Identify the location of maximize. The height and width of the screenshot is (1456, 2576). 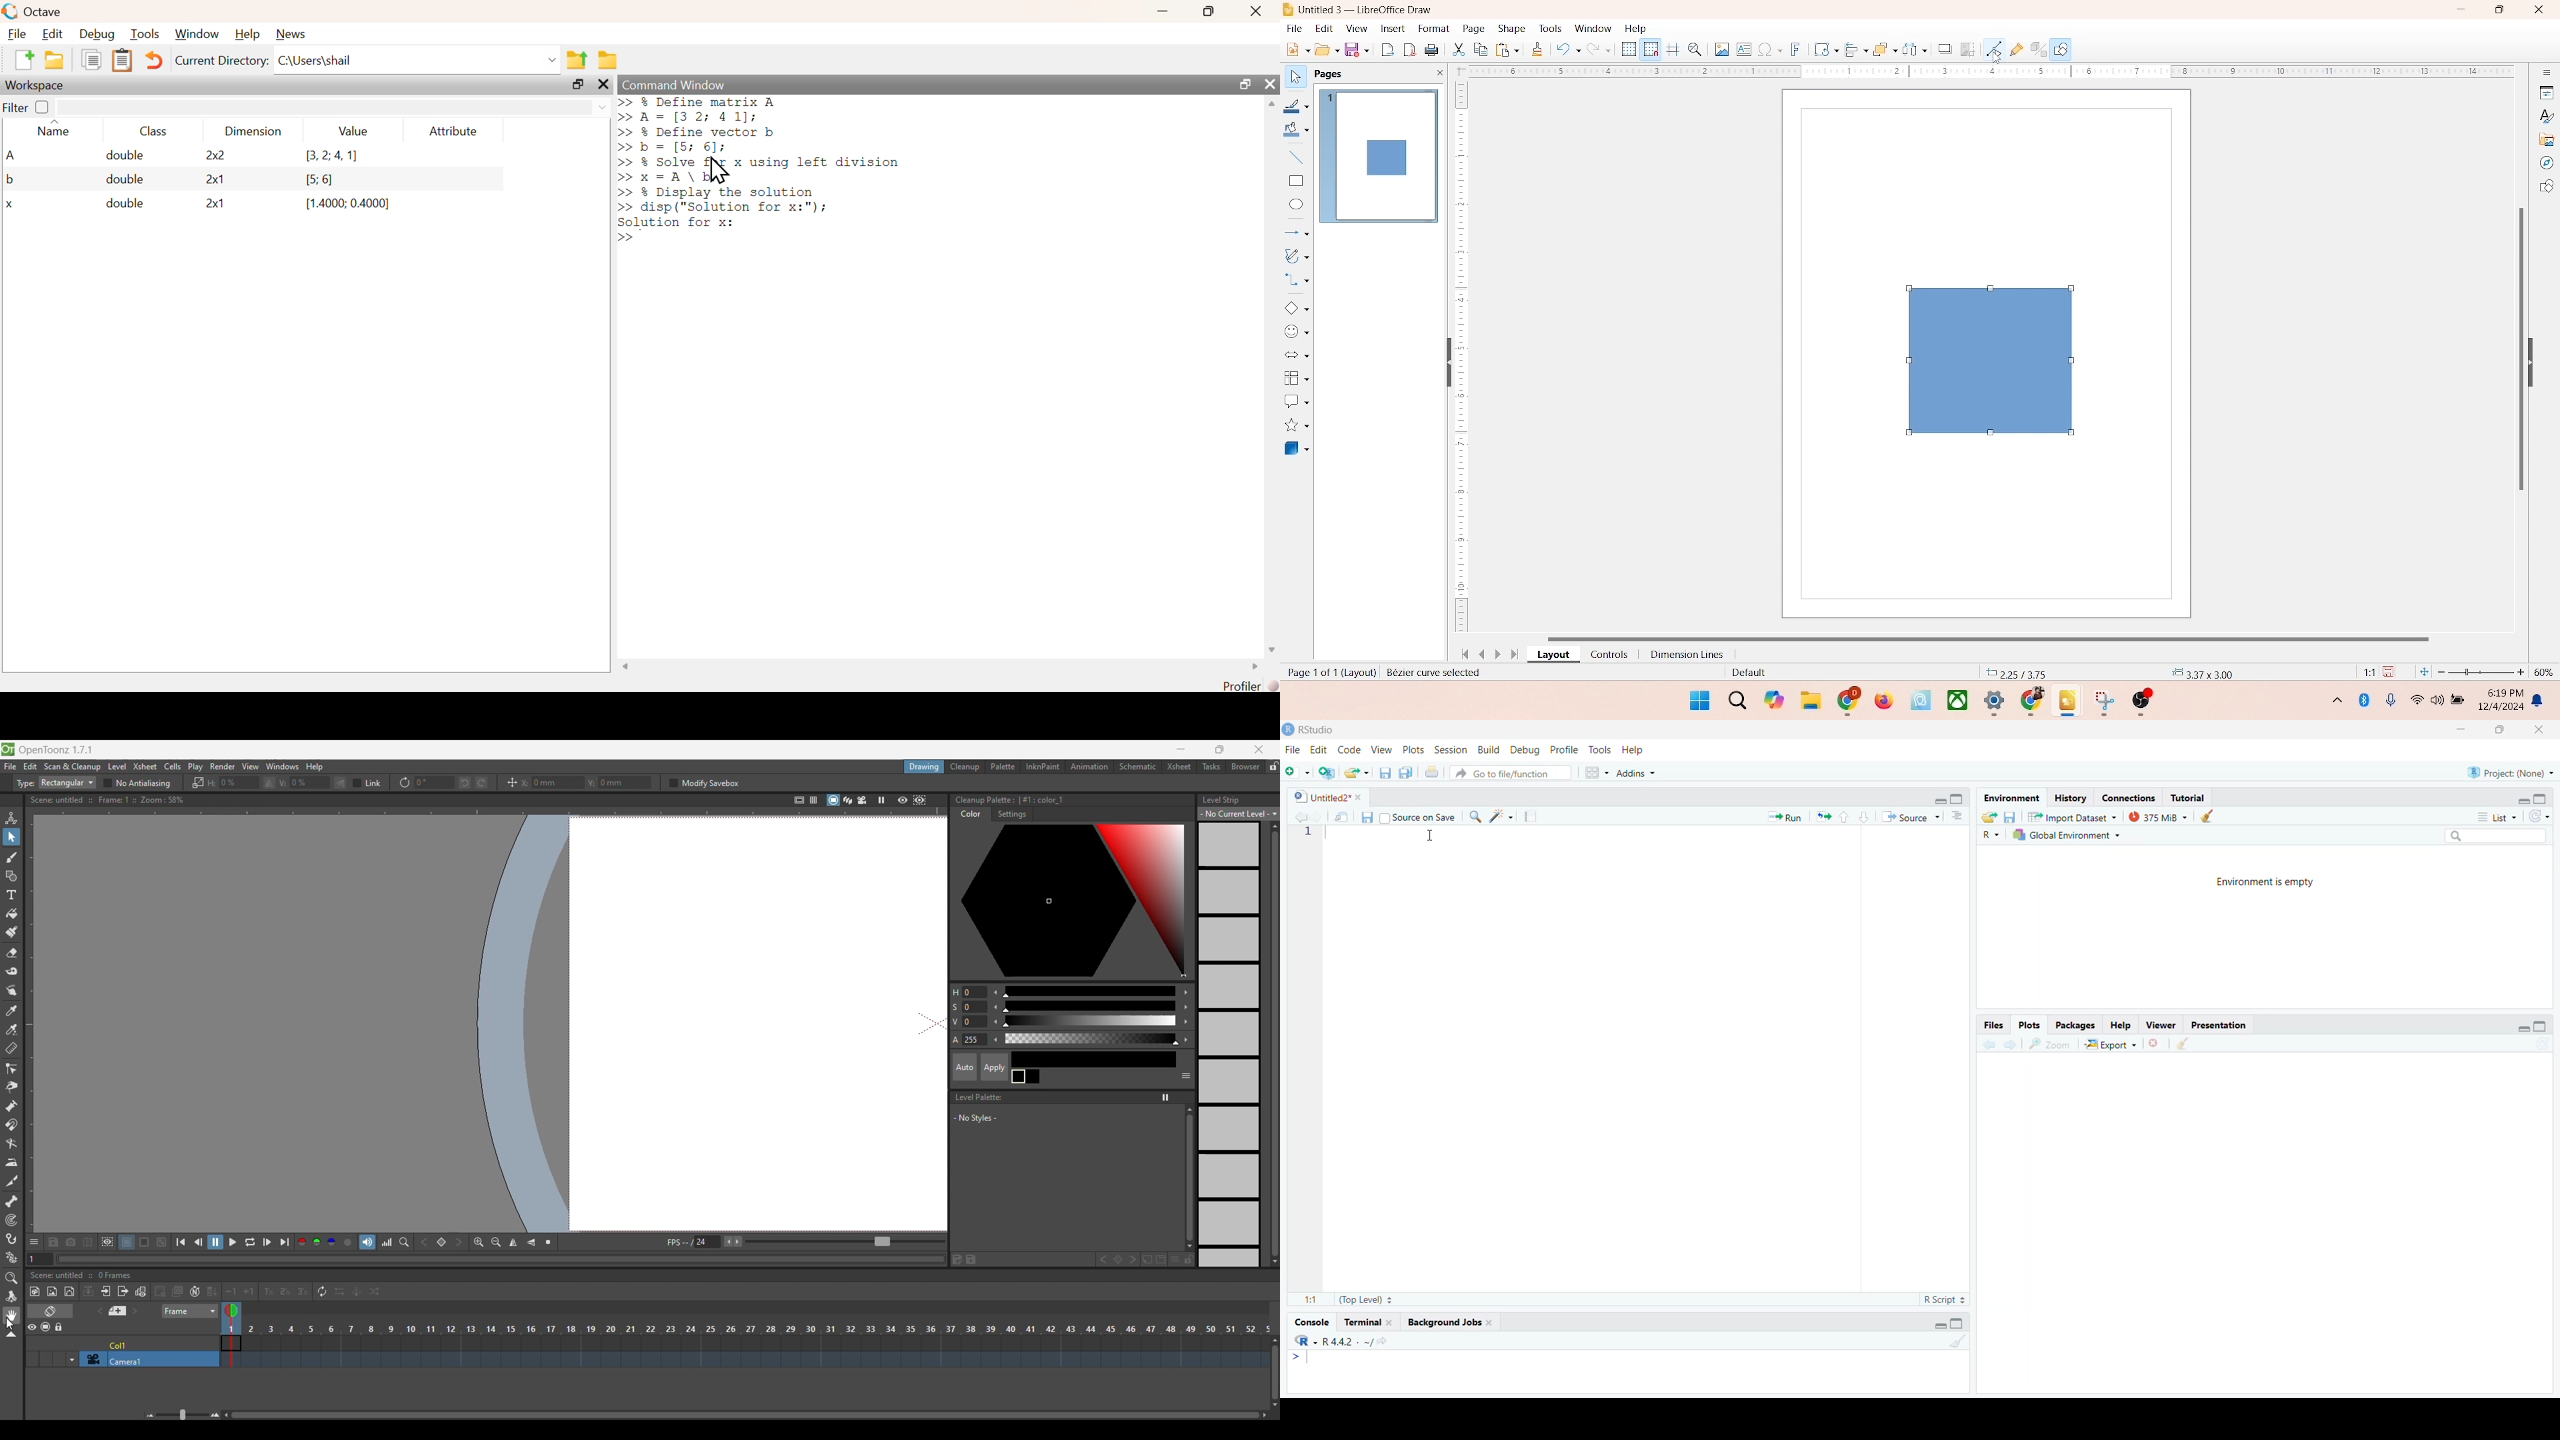
(2499, 731).